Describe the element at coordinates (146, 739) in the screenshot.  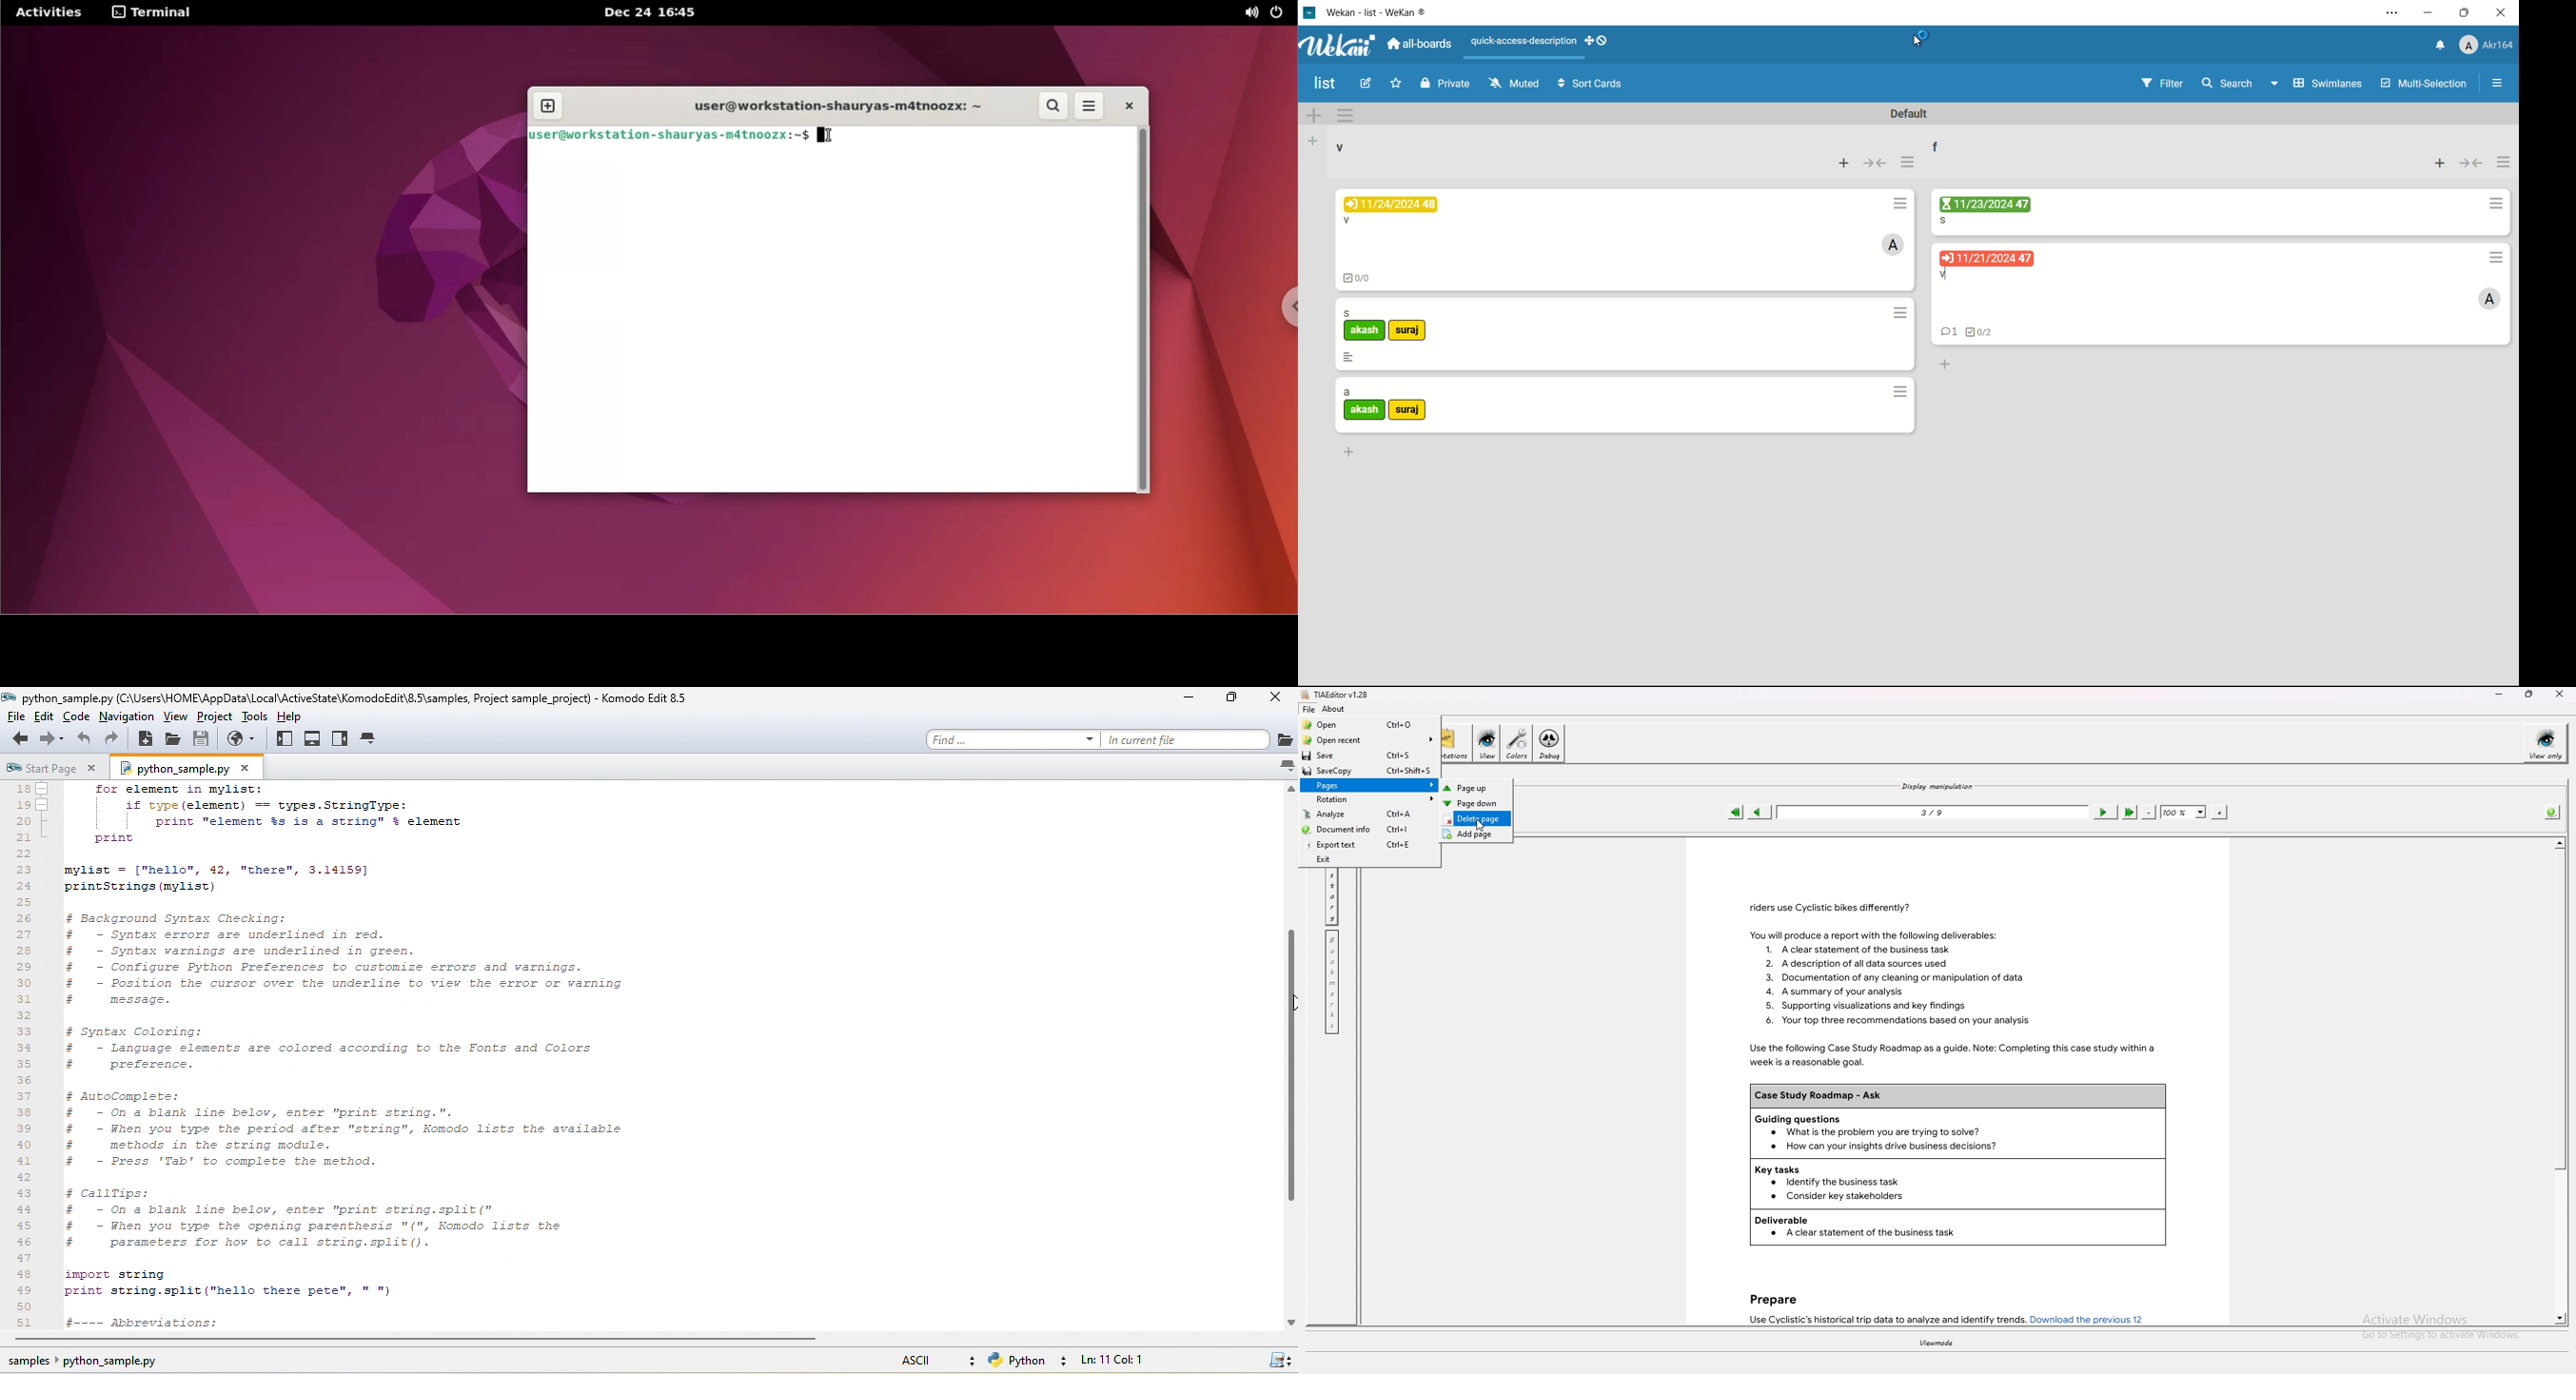
I see `new` at that location.